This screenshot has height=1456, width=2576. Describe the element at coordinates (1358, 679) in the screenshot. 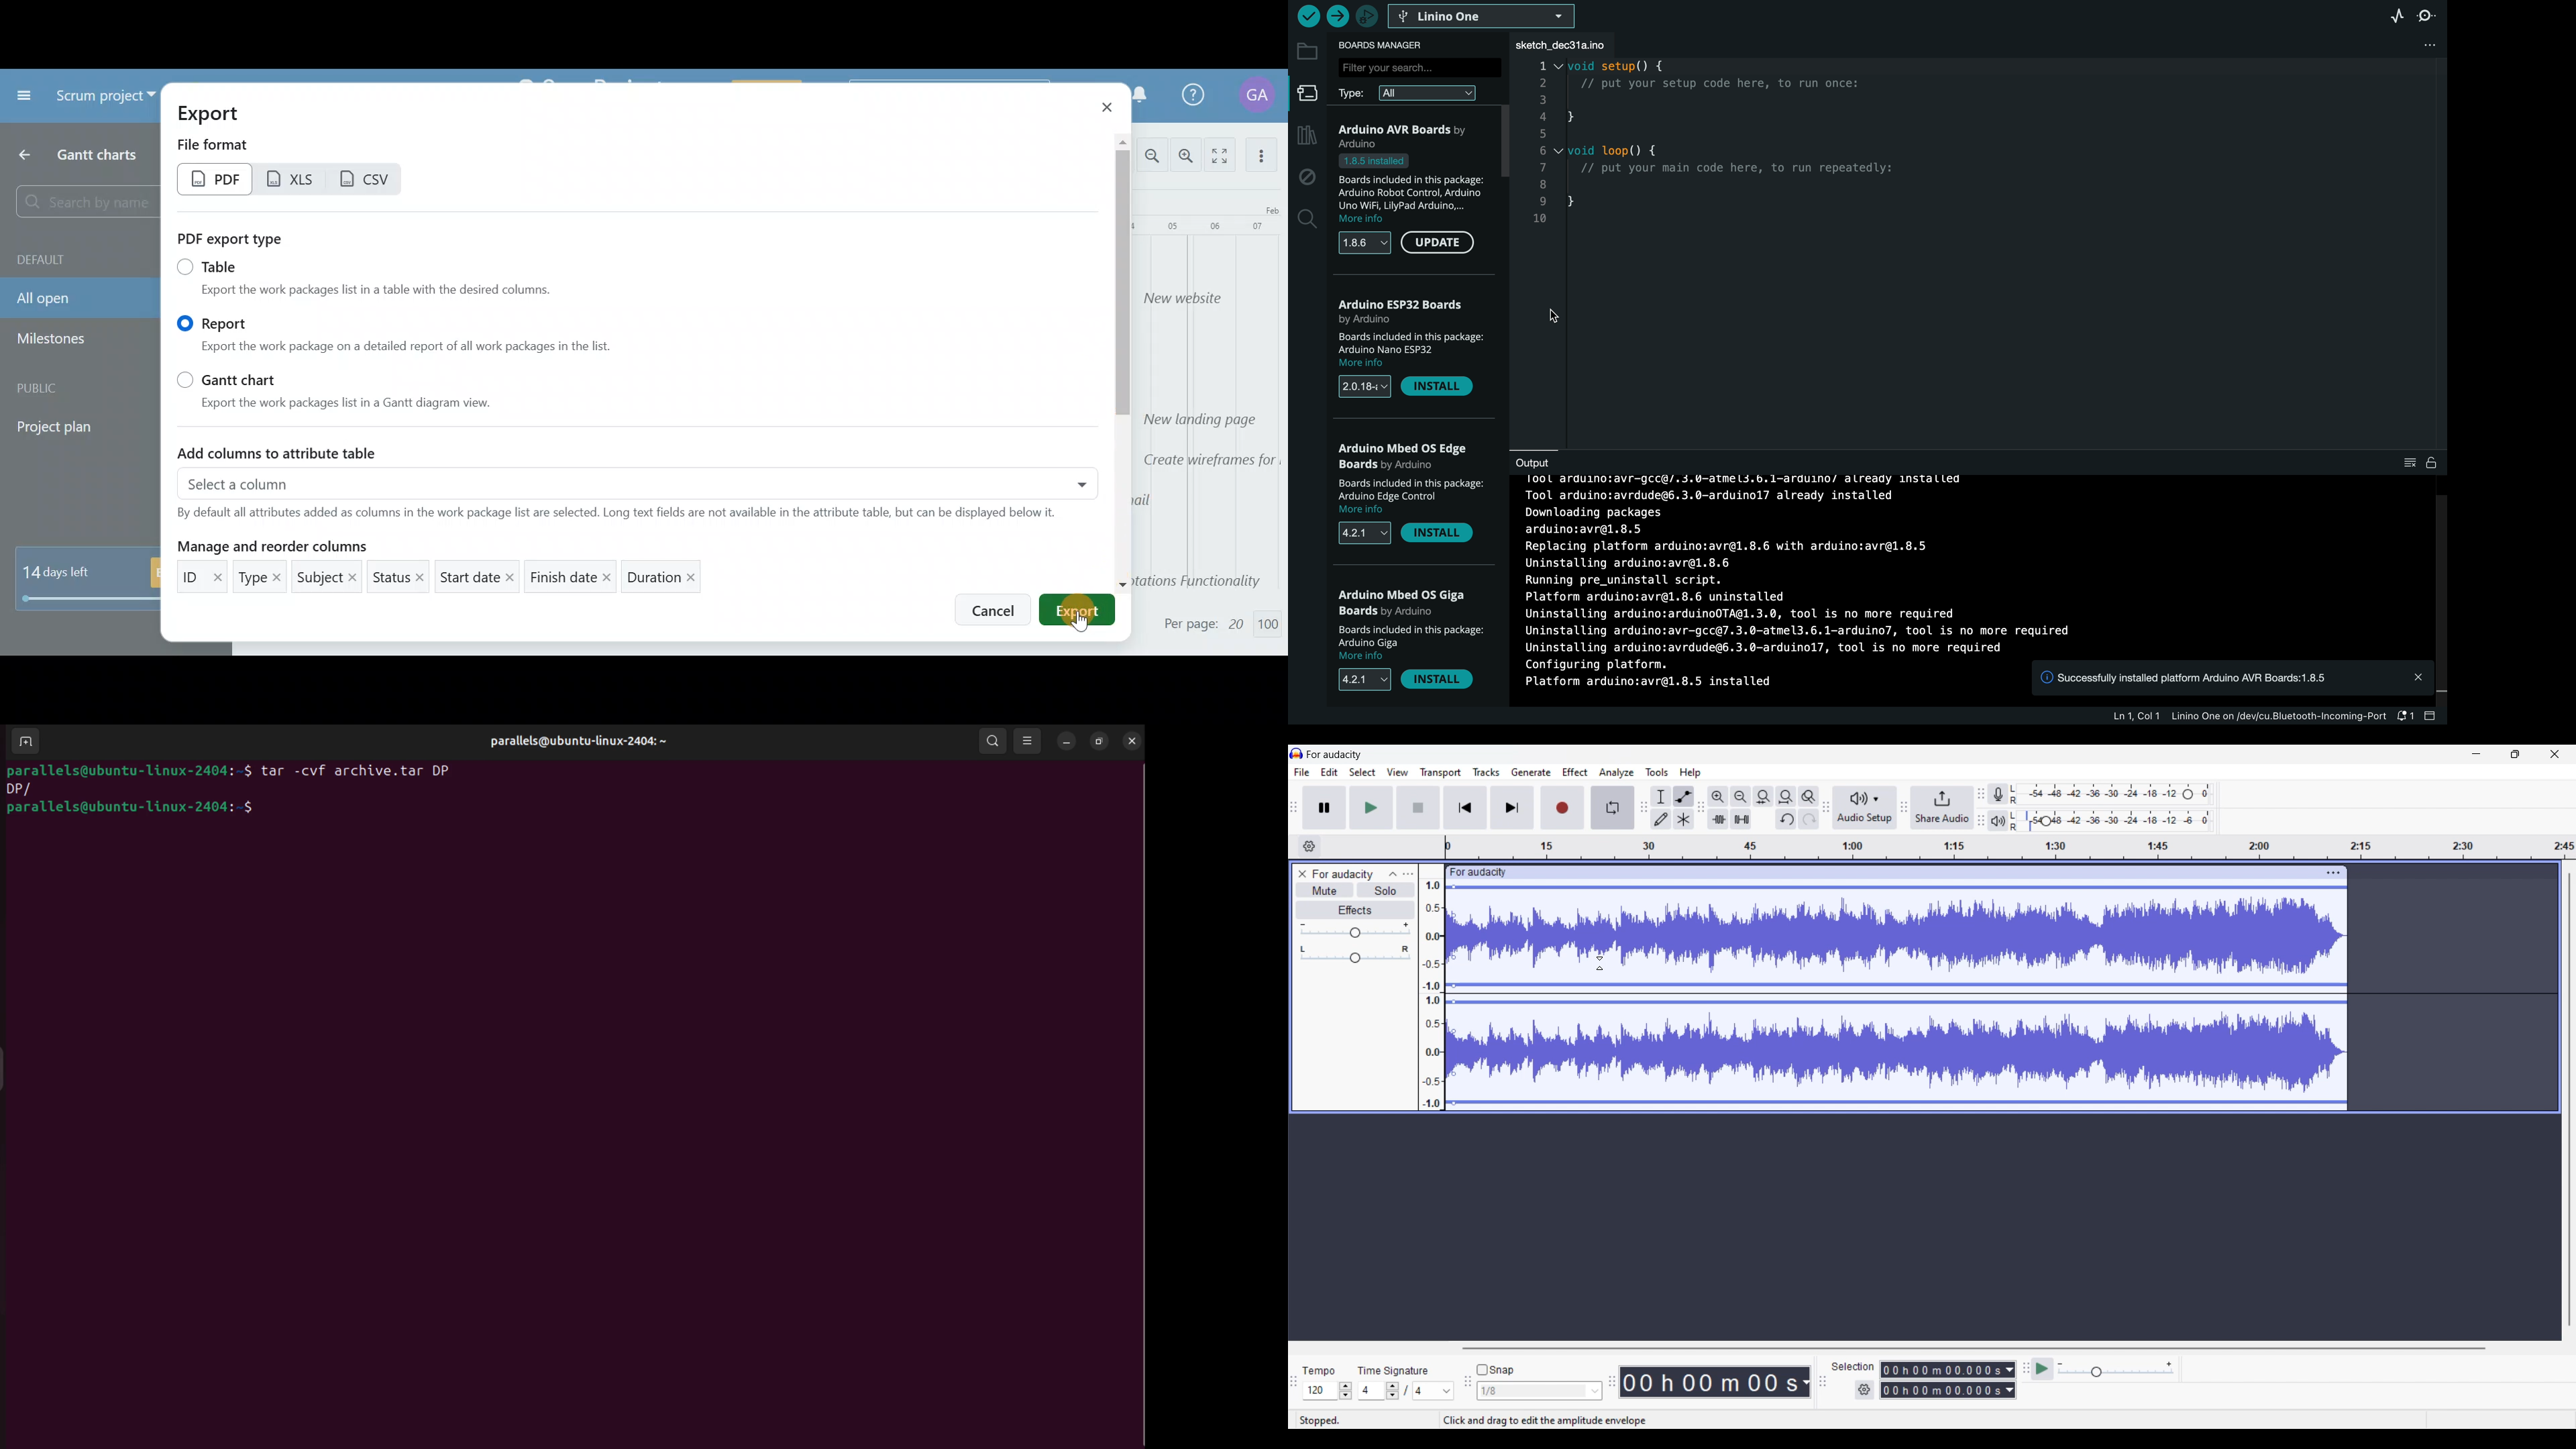

I see `versions` at that location.